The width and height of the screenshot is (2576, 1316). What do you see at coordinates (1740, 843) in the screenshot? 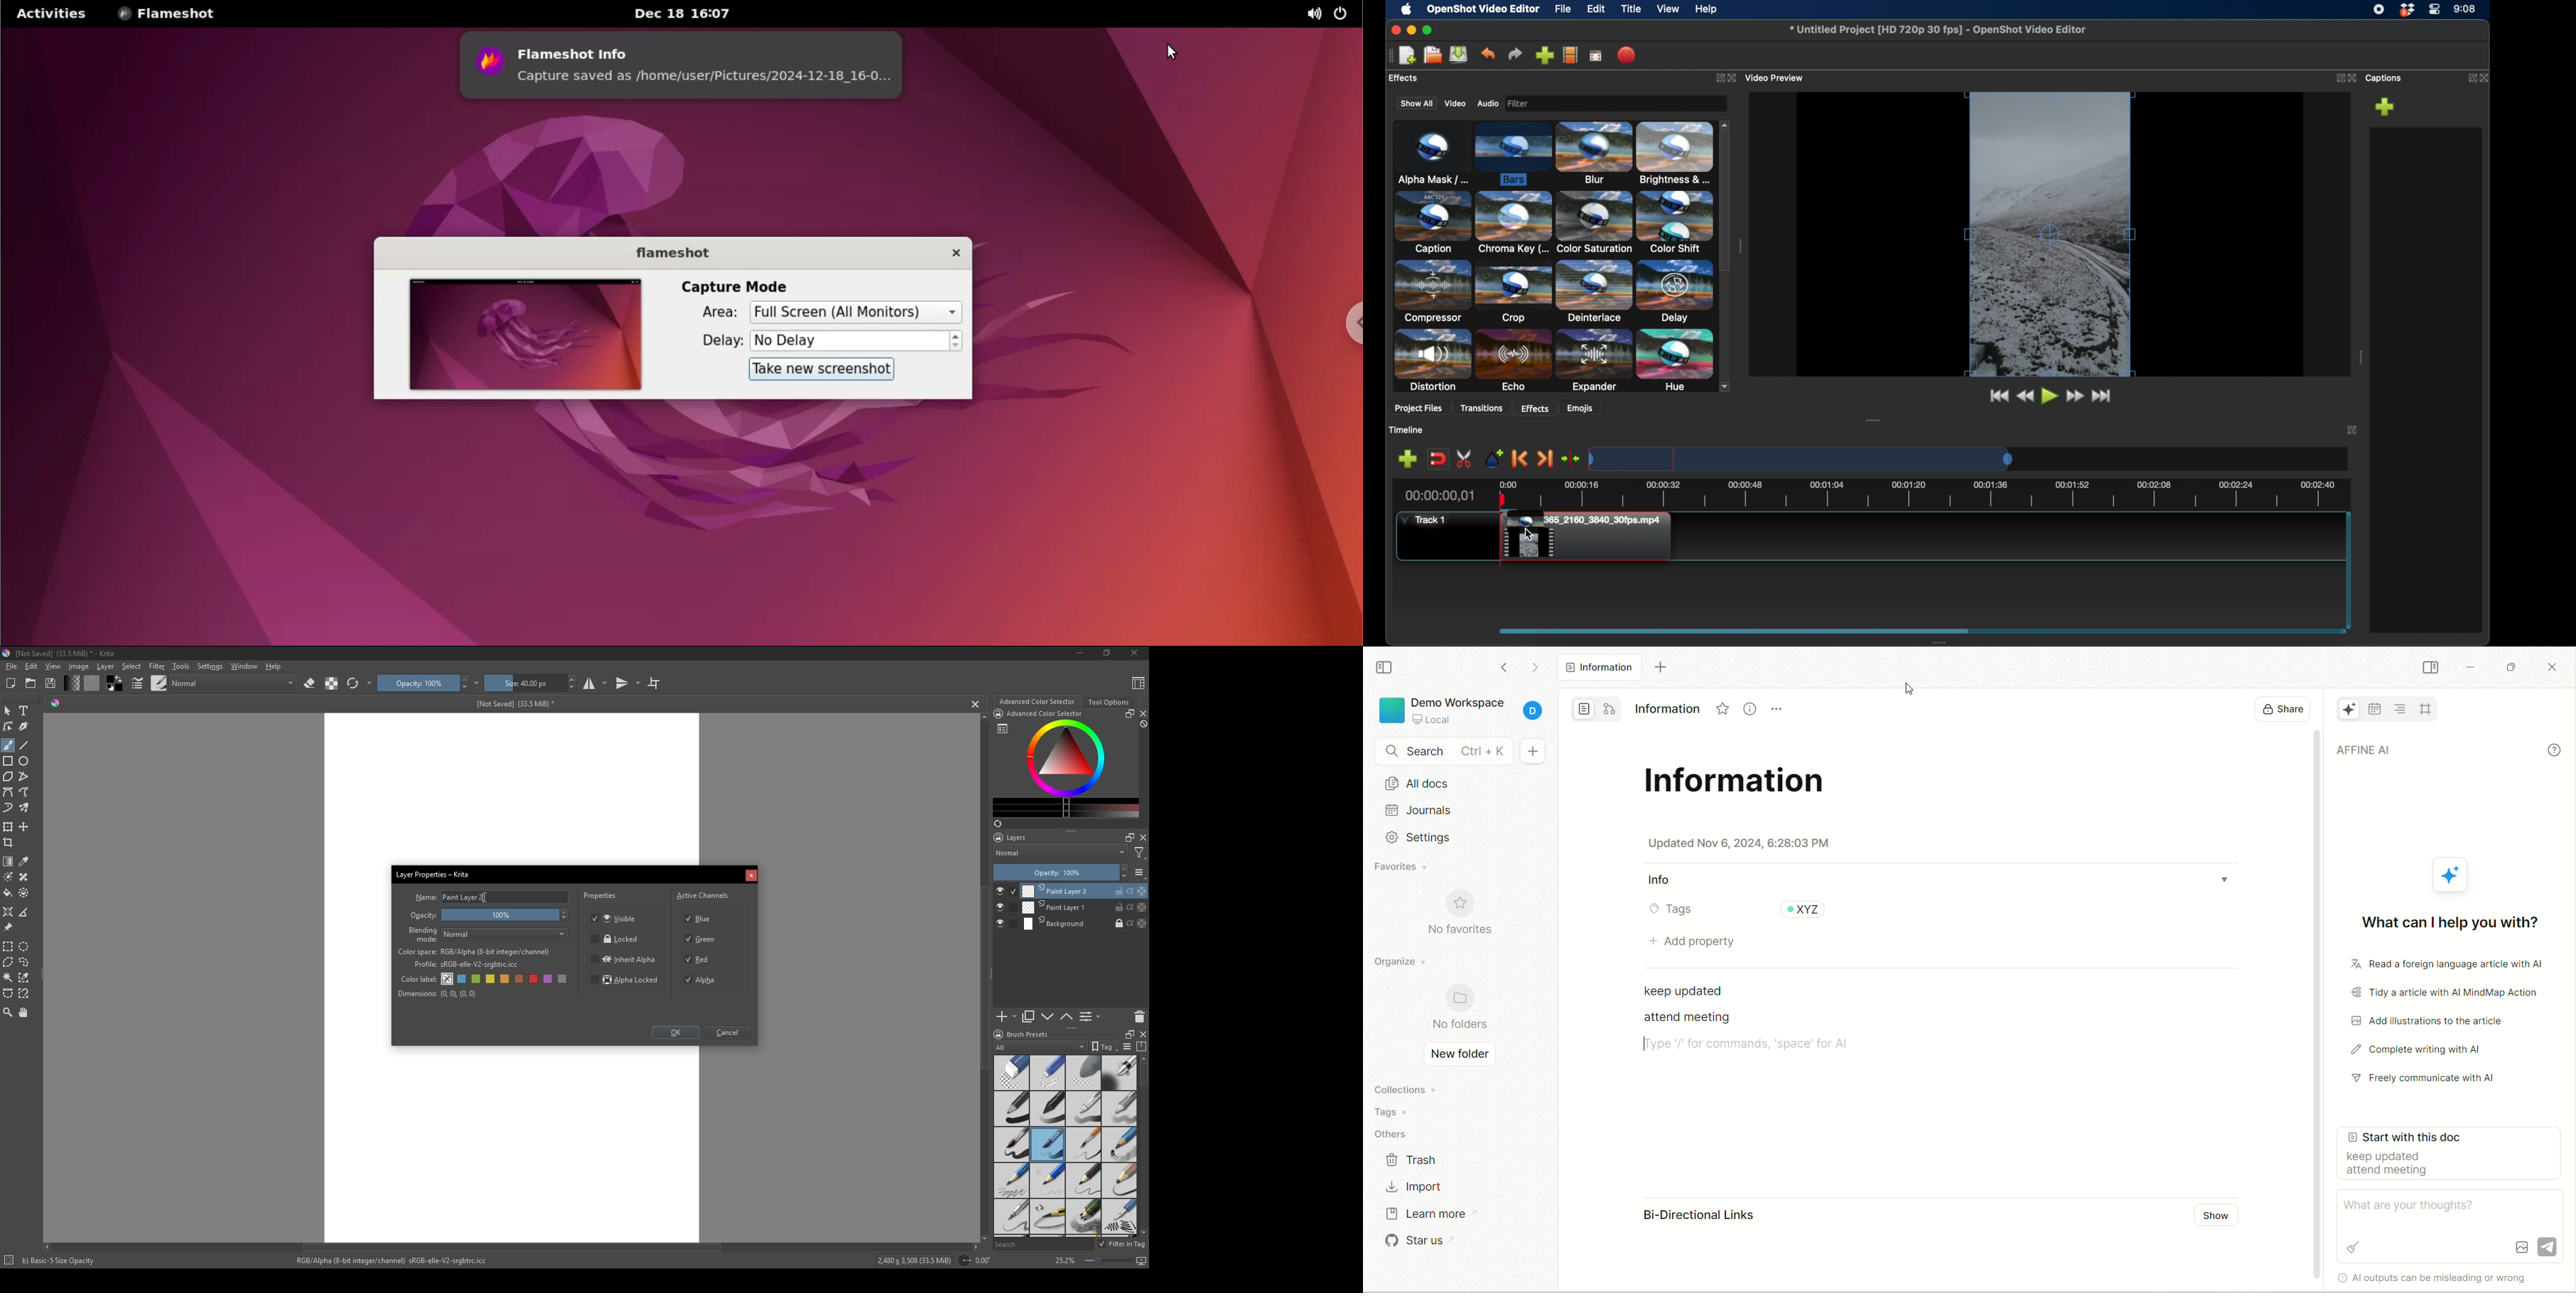
I see `date & time` at bounding box center [1740, 843].